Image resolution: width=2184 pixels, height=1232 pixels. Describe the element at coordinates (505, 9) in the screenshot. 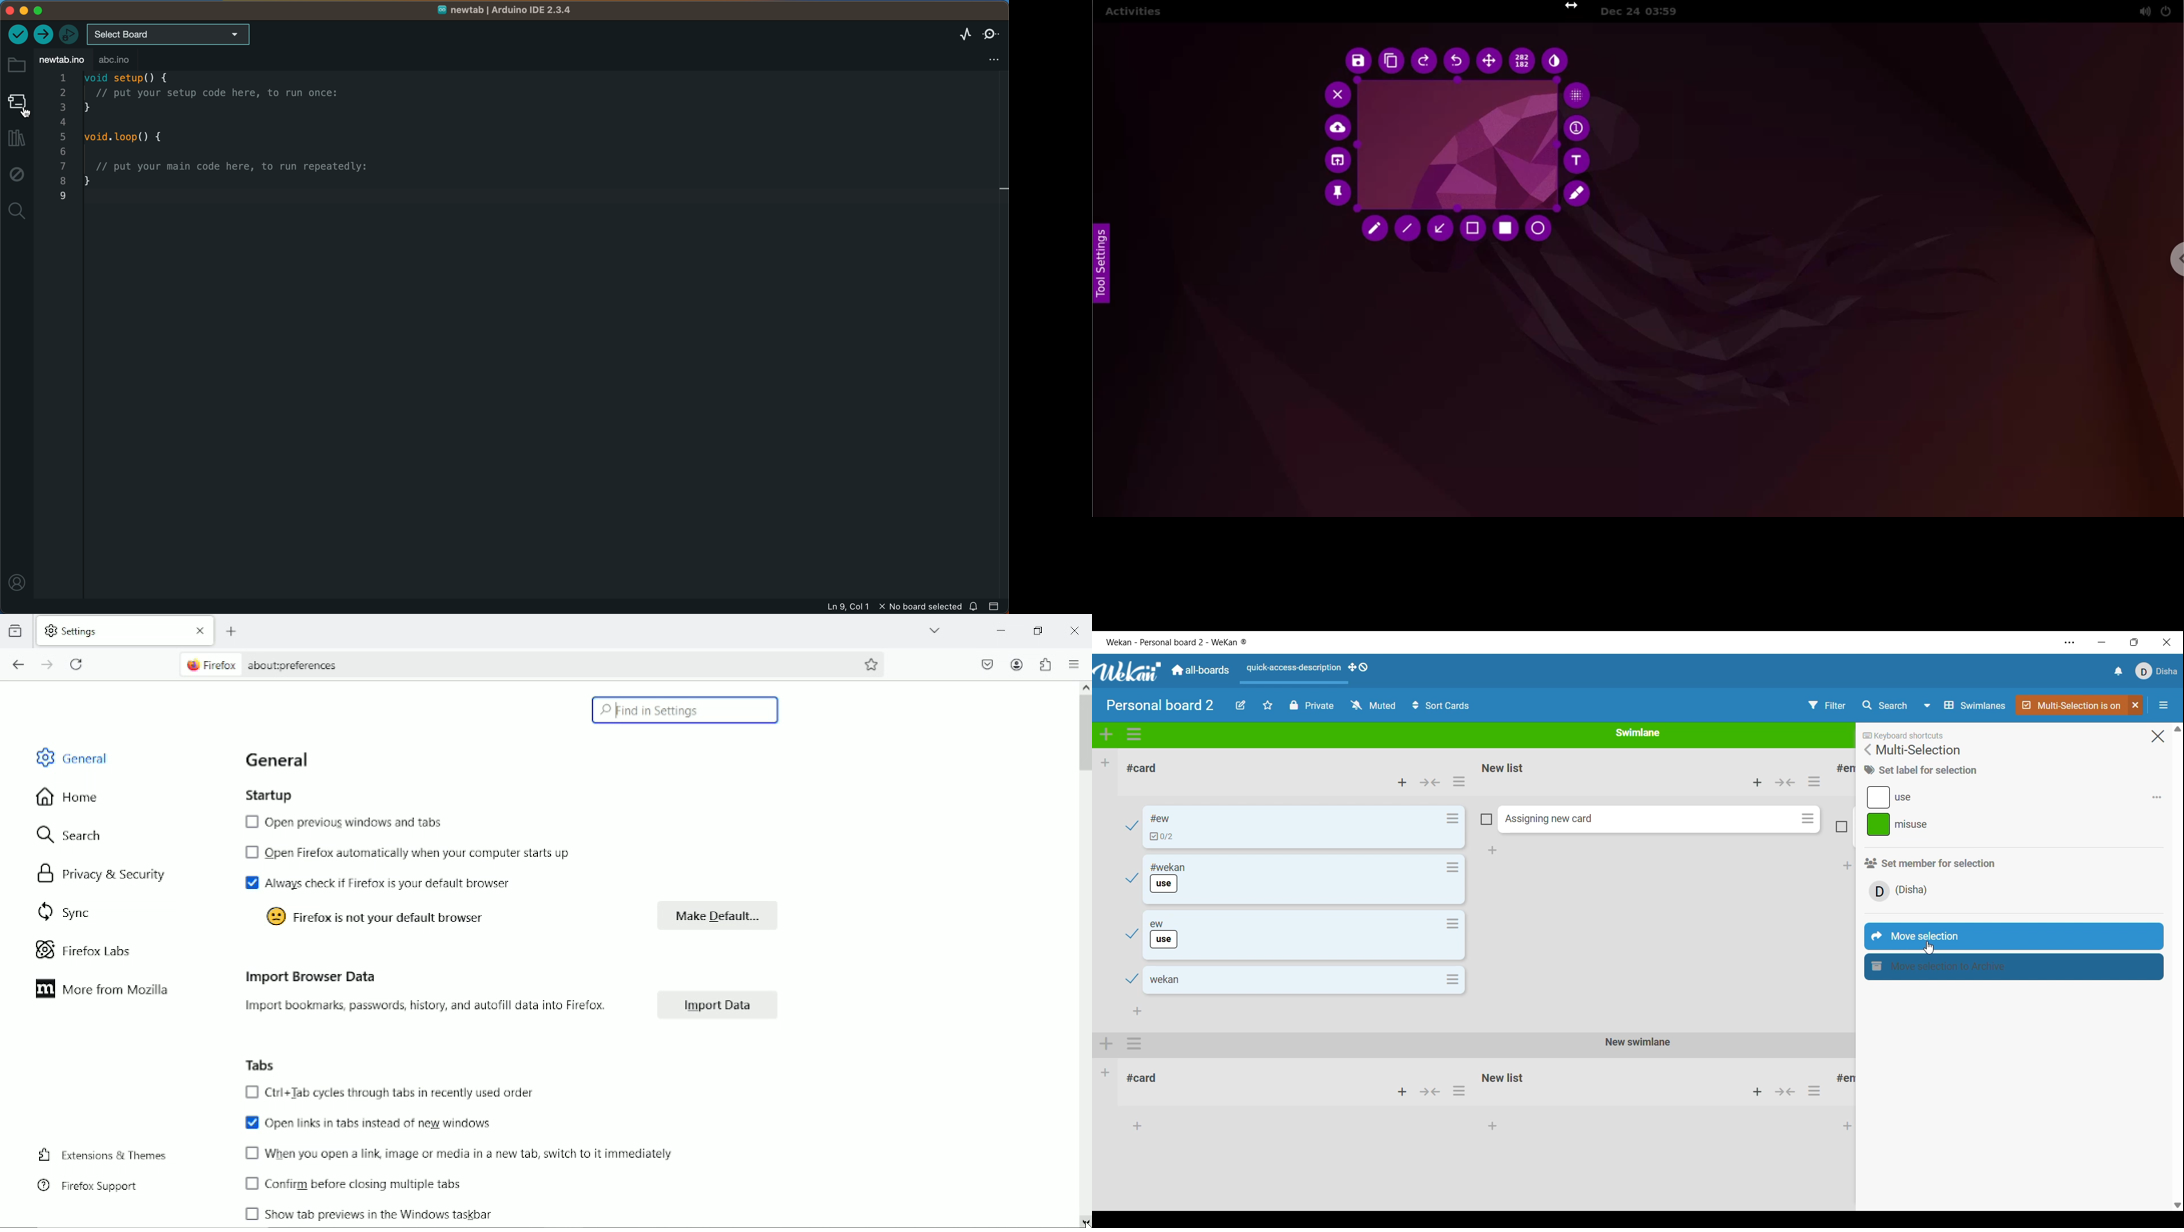

I see `file name` at that location.